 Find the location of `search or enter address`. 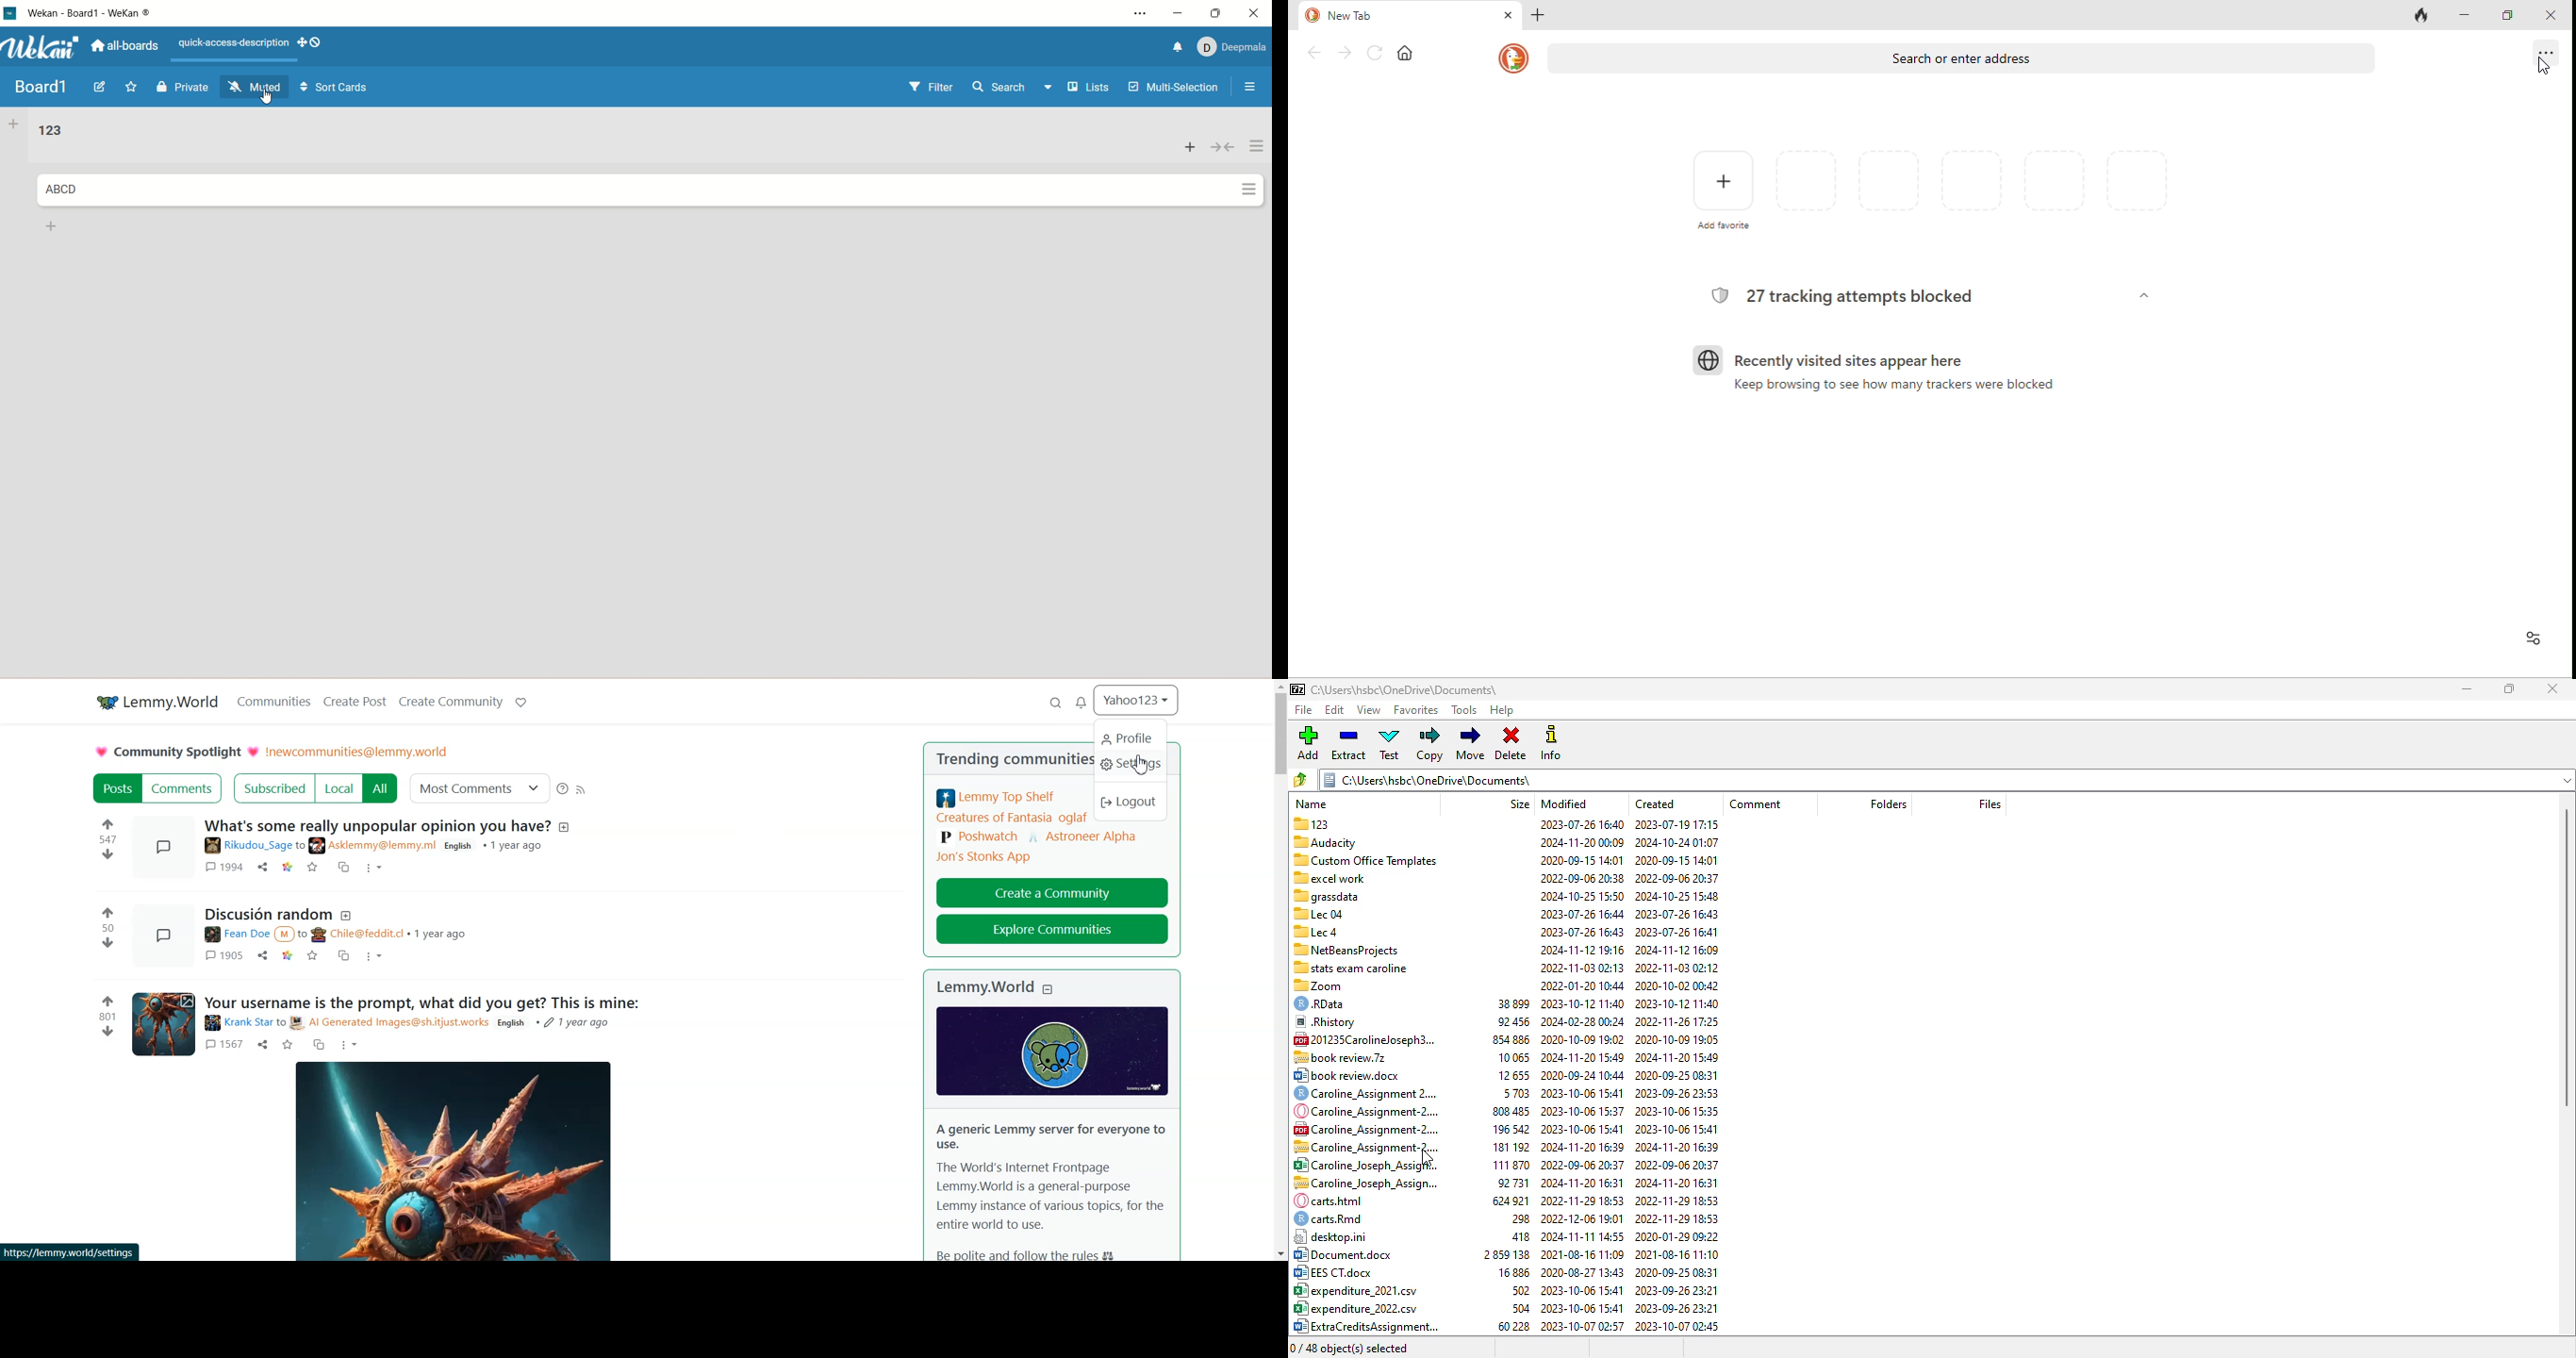

search or enter address is located at coordinates (1964, 59).